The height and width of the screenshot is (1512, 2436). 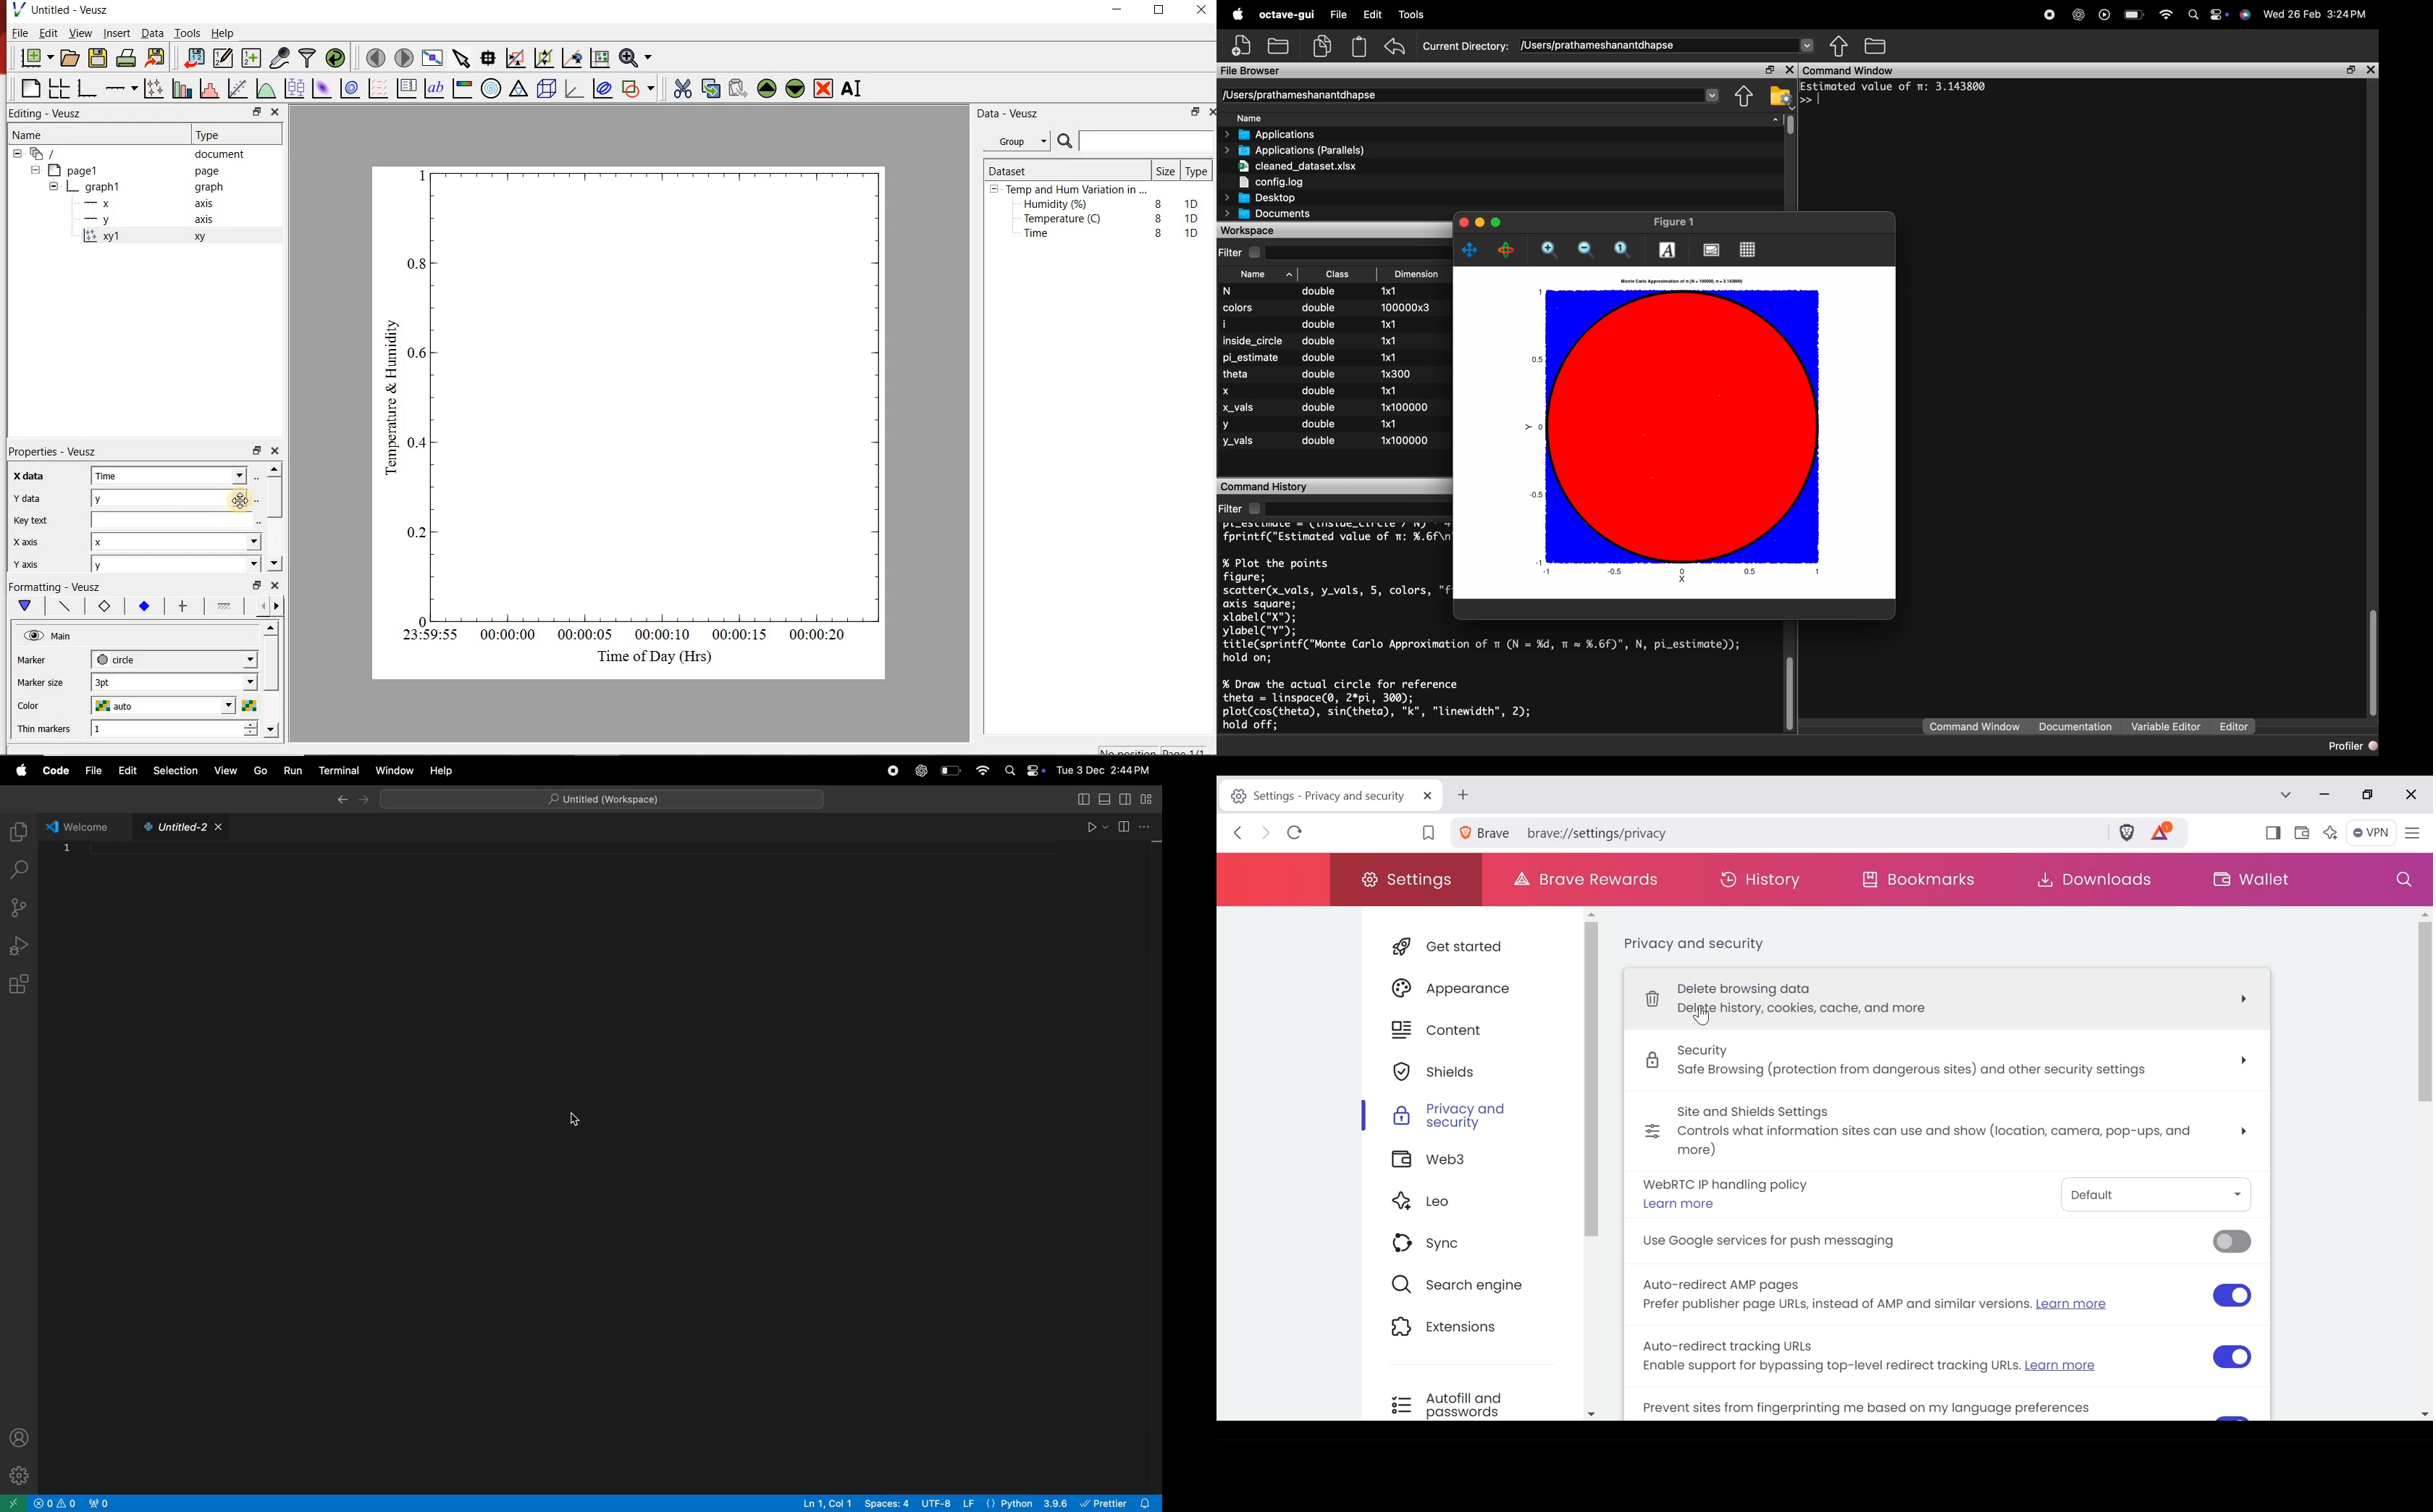 What do you see at coordinates (224, 32) in the screenshot?
I see `Help` at bounding box center [224, 32].